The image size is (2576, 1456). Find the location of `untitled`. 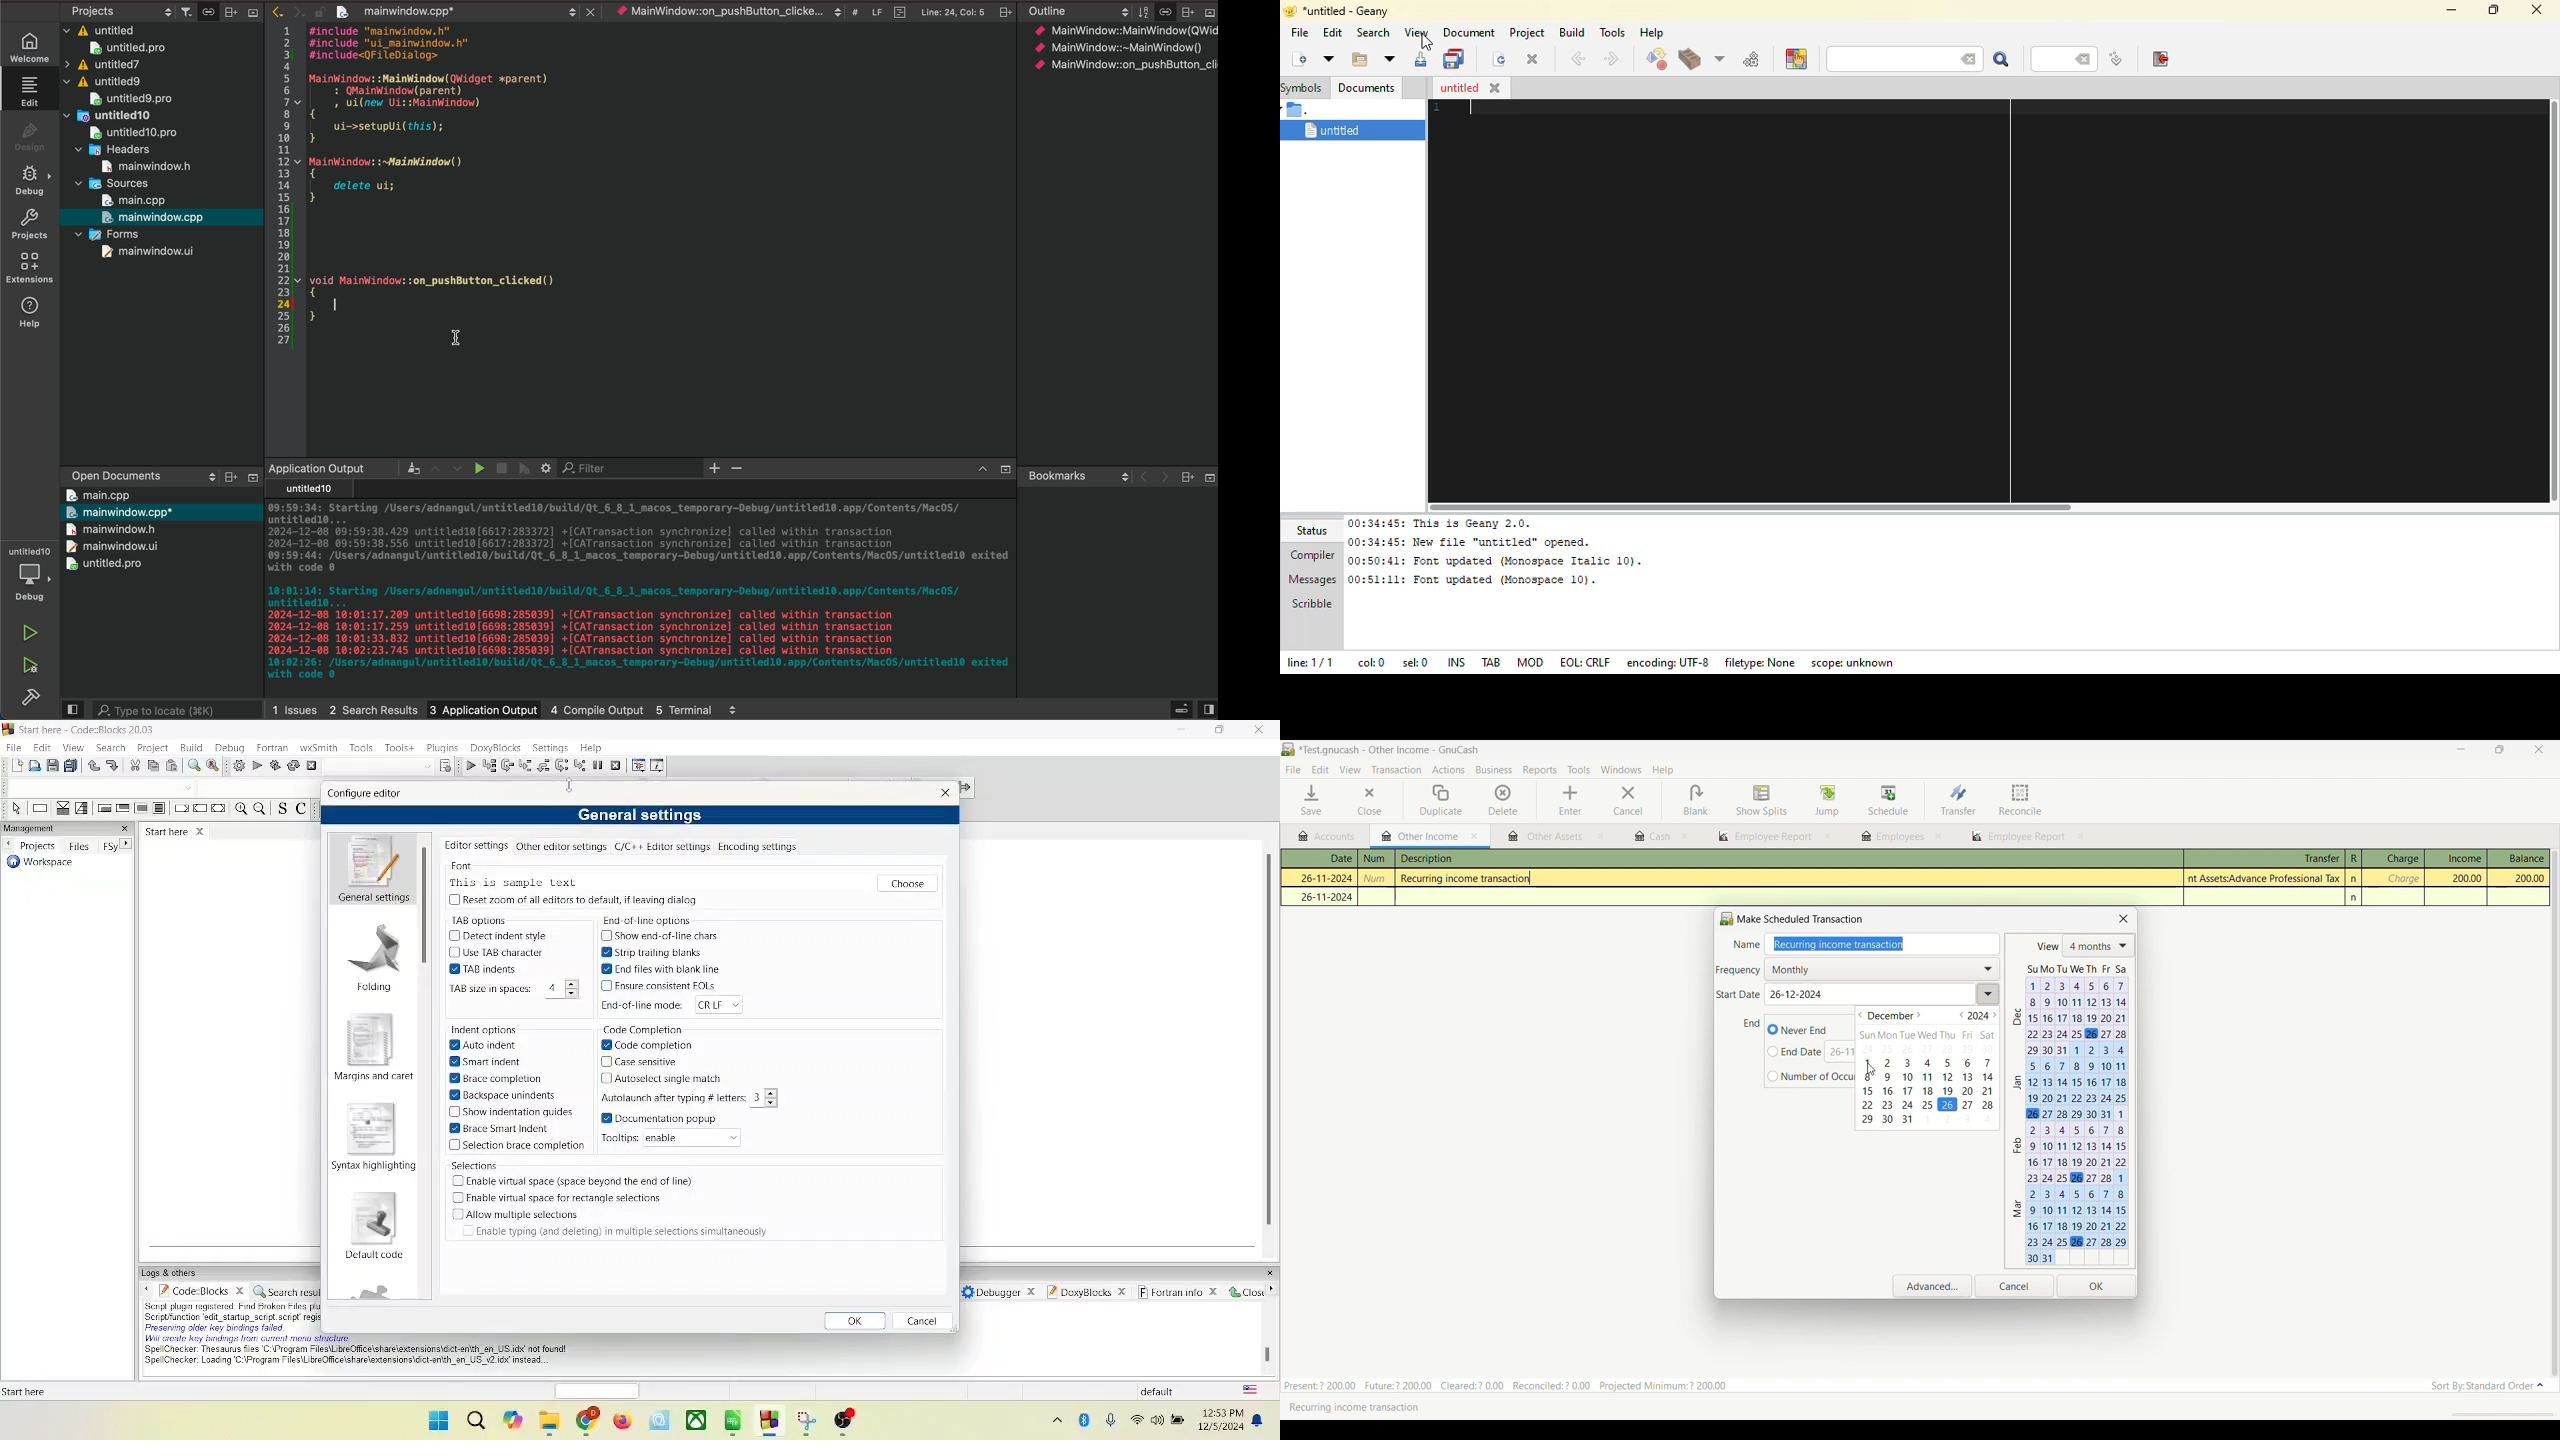

untitled is located at coordinates (100, 28).